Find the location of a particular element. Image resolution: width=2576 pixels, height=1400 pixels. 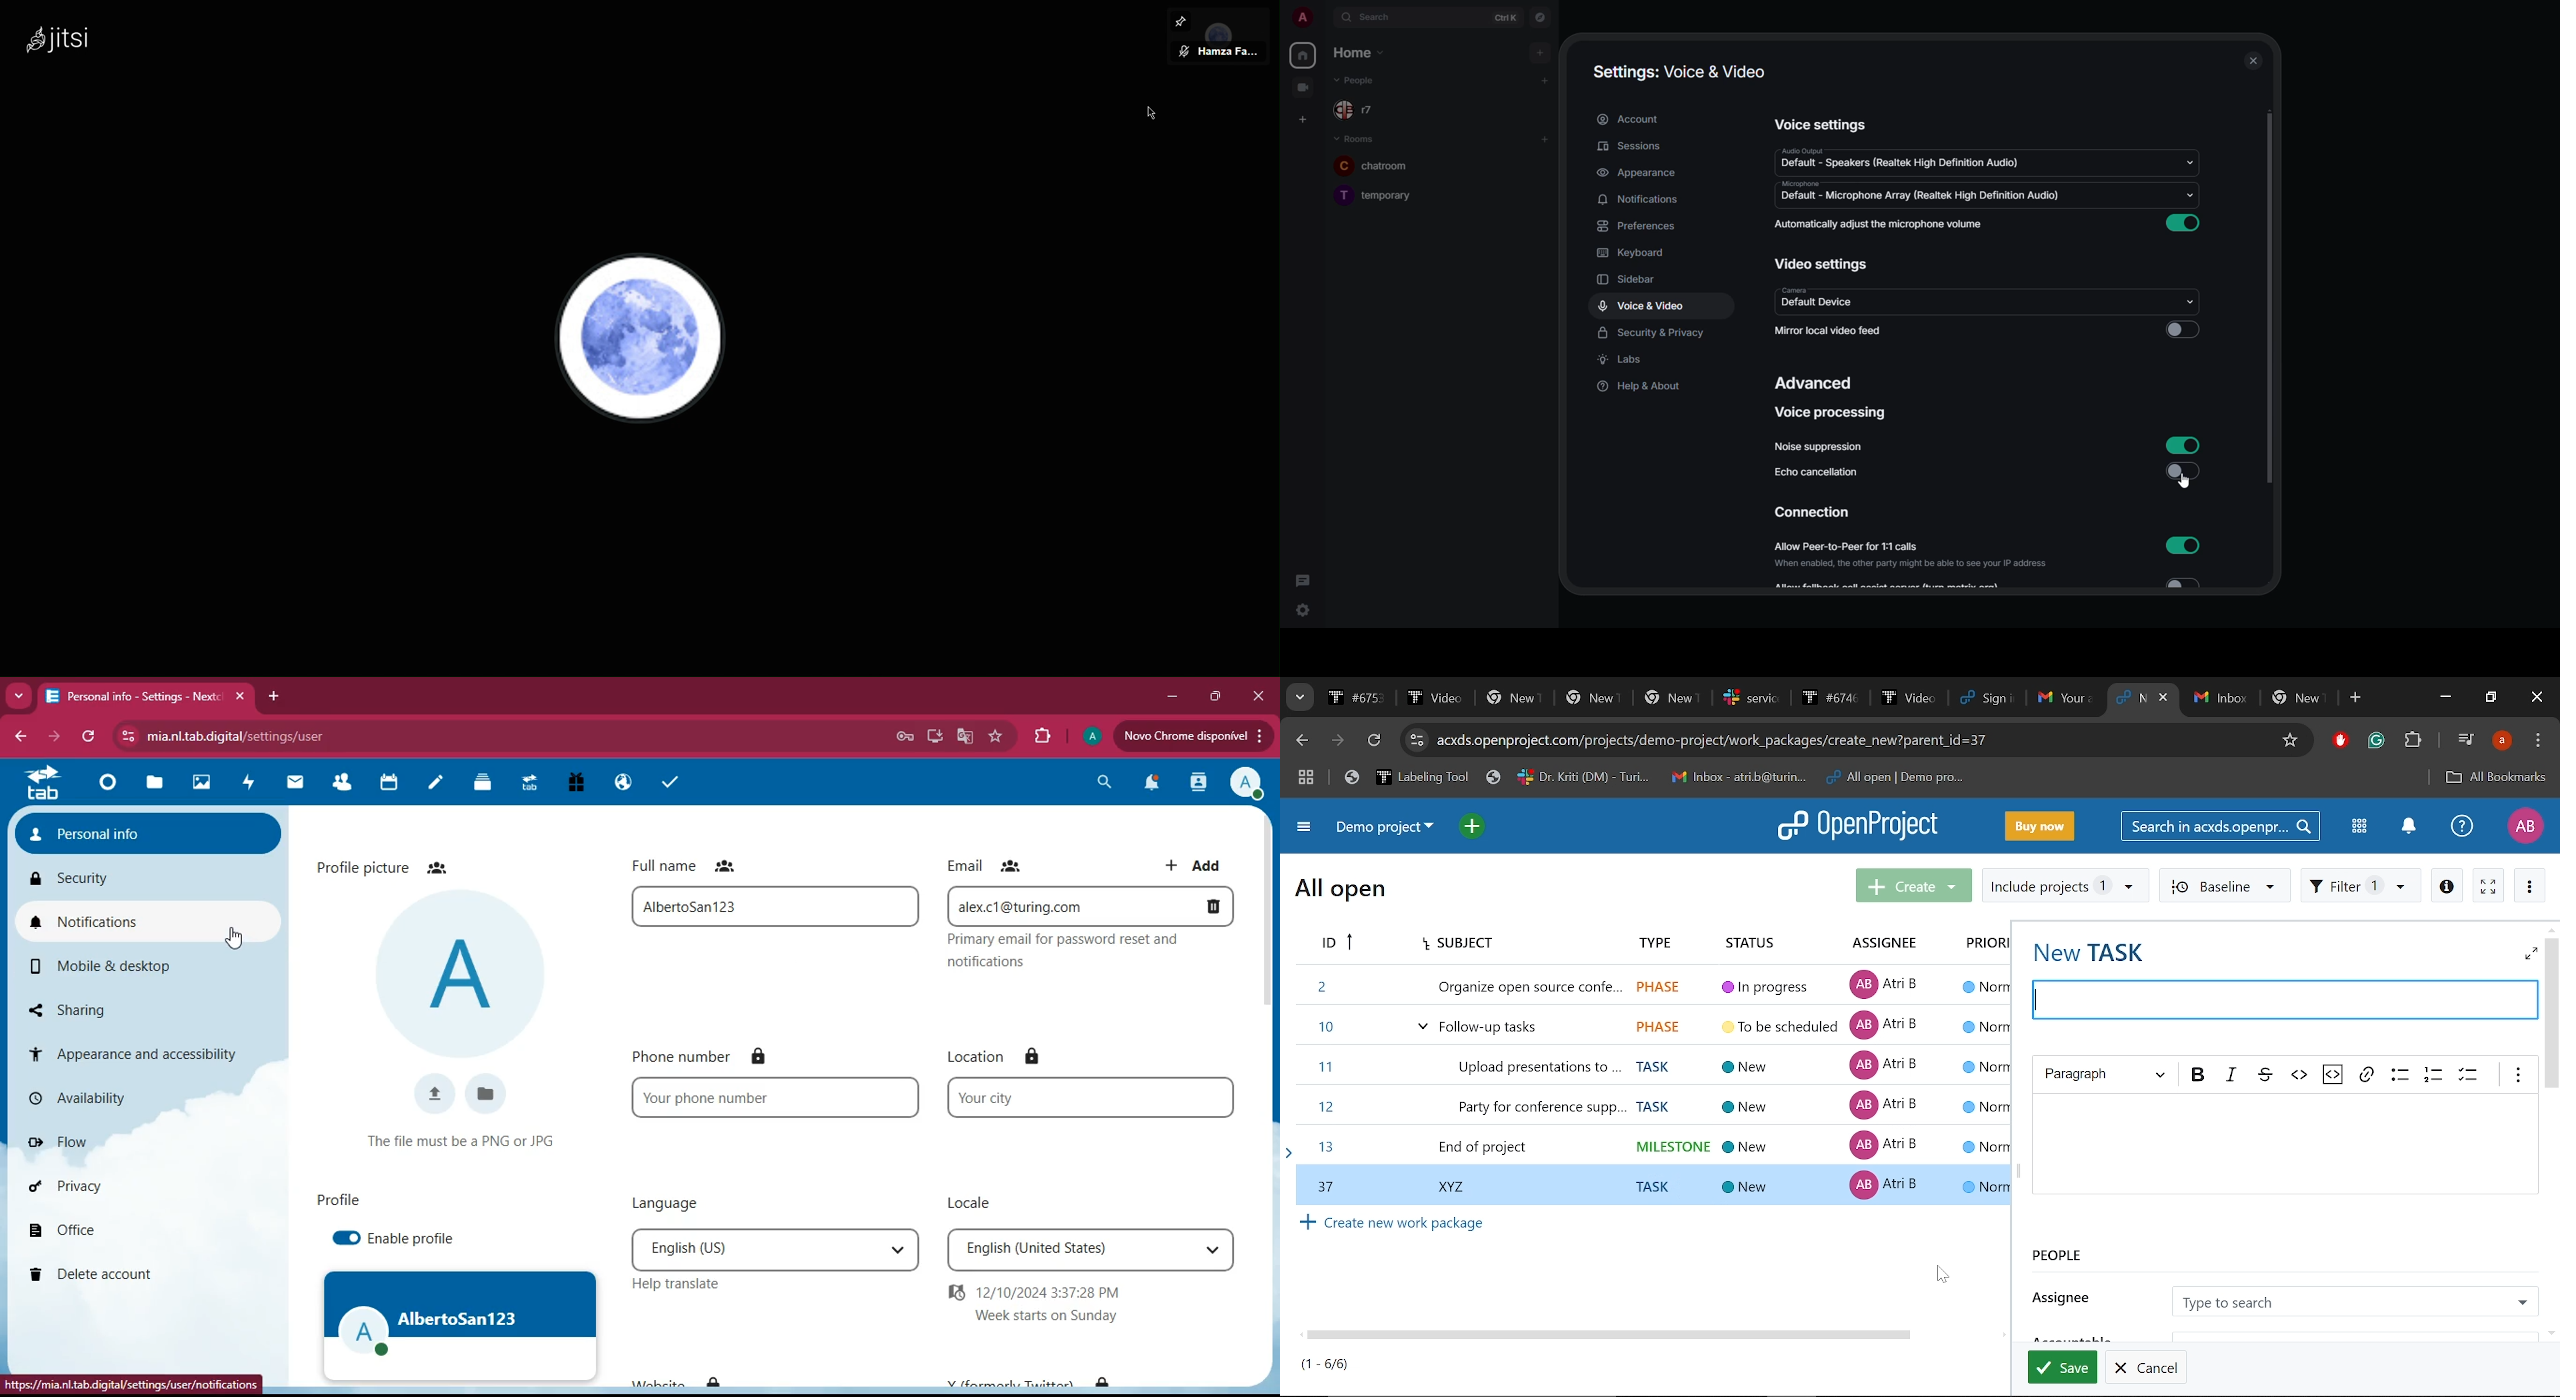

default is located at coordinates (1901, 163).